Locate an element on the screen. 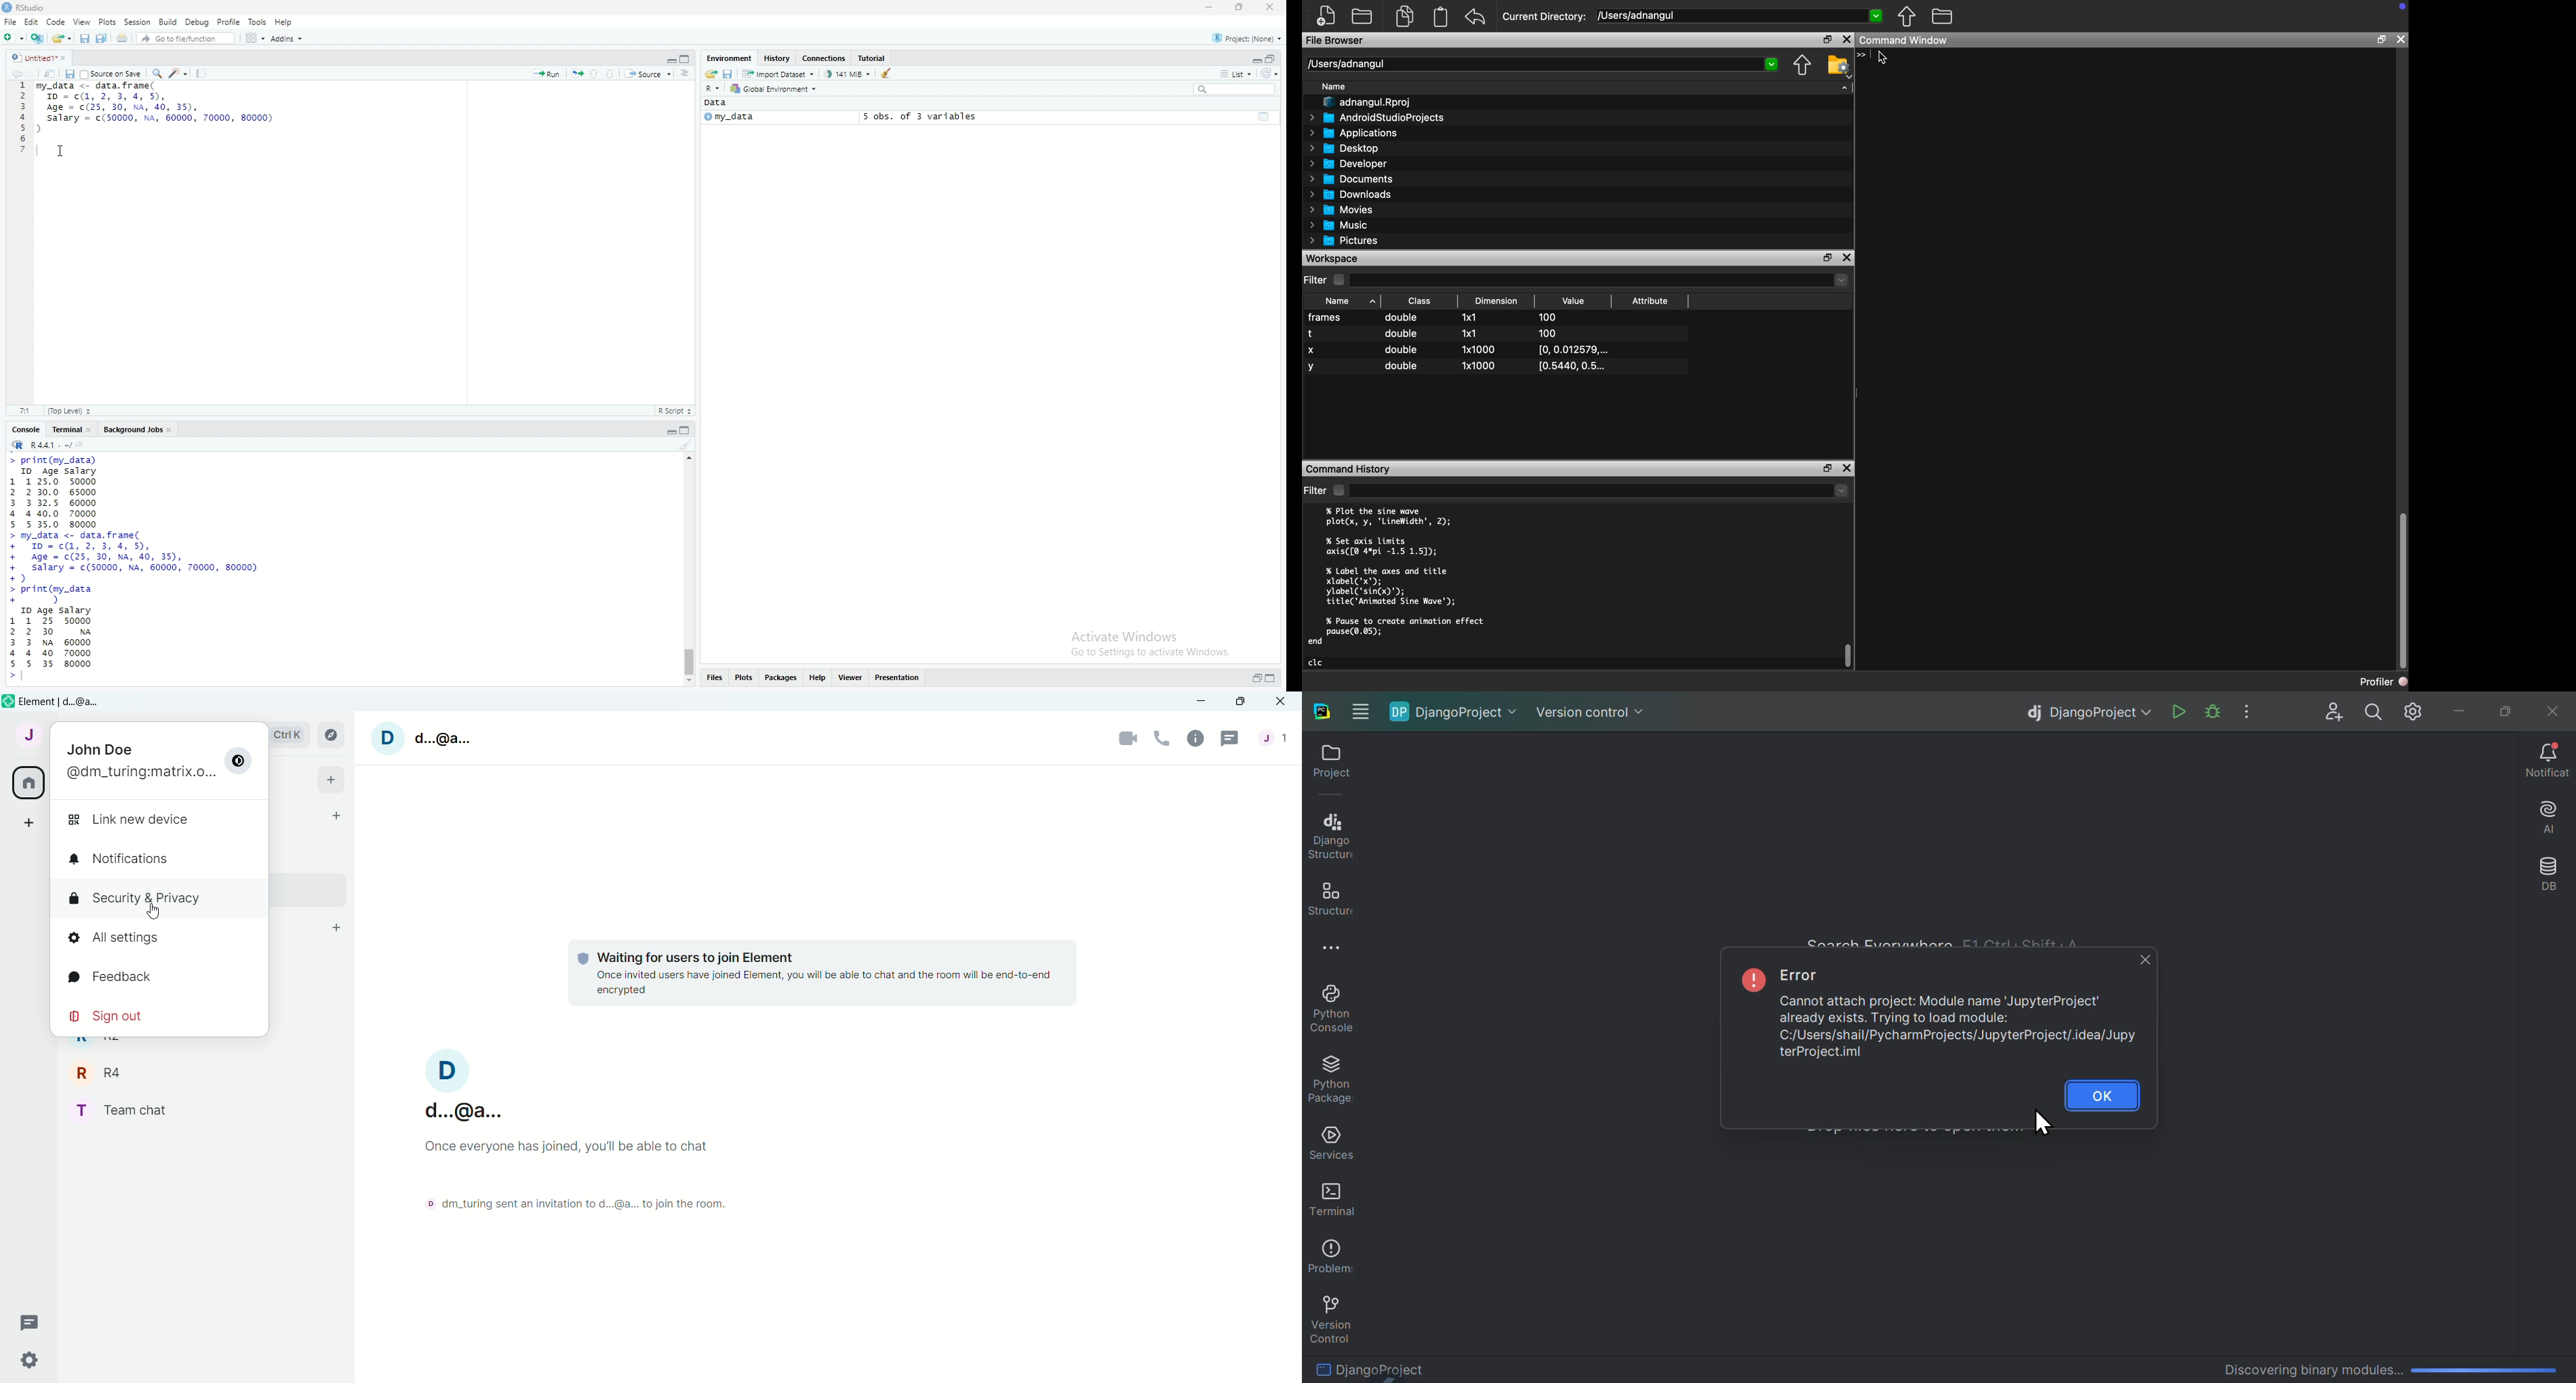 The width and height of the screenshot is (2576, 1400). Dimension is located at coordinates (1496, 300).